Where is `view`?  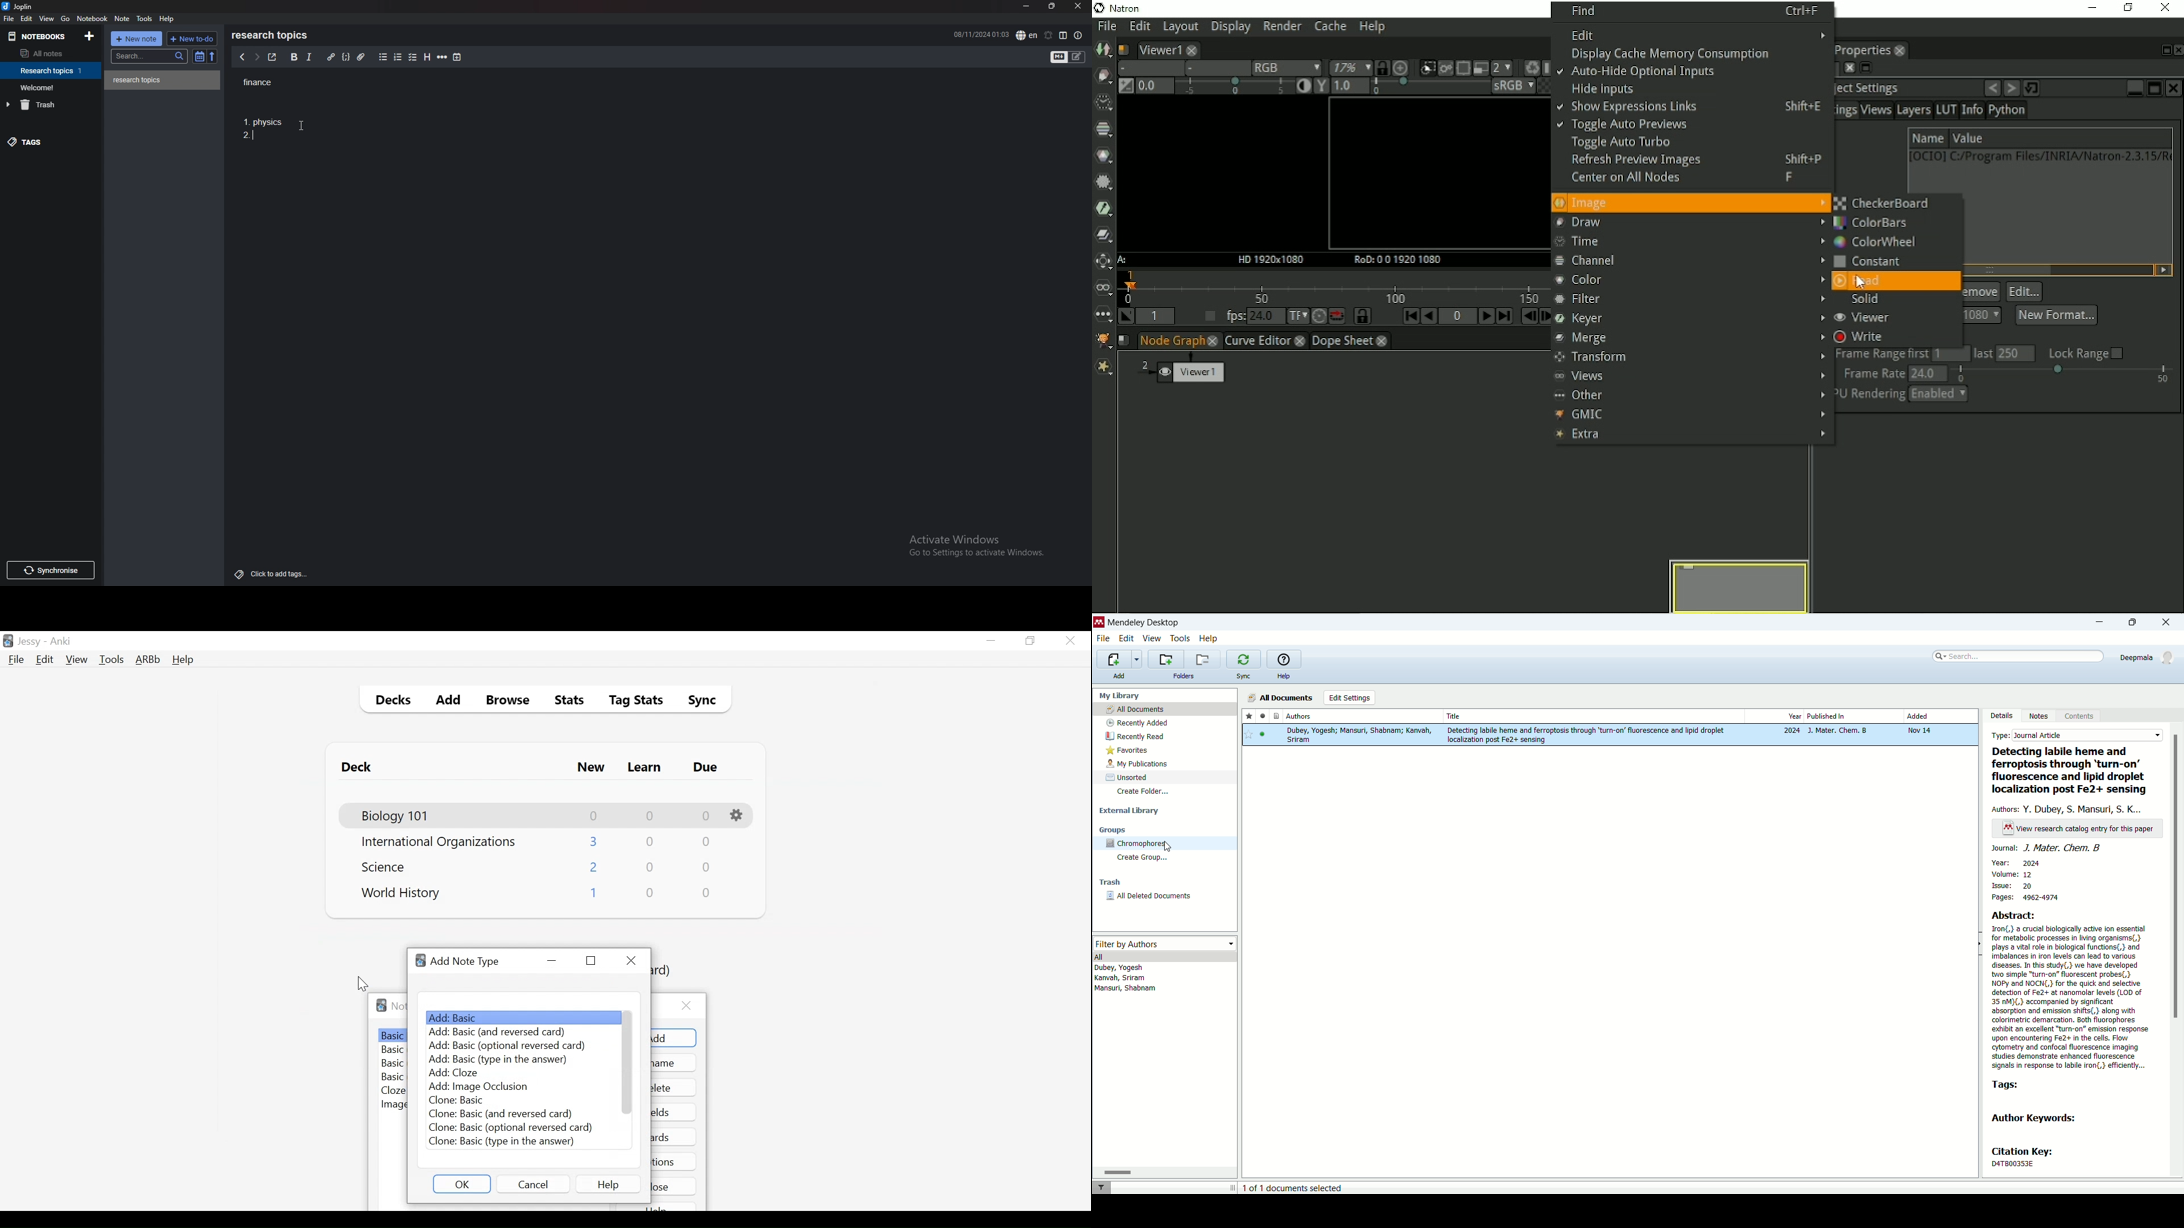
view is located at coordinates (47, 19).